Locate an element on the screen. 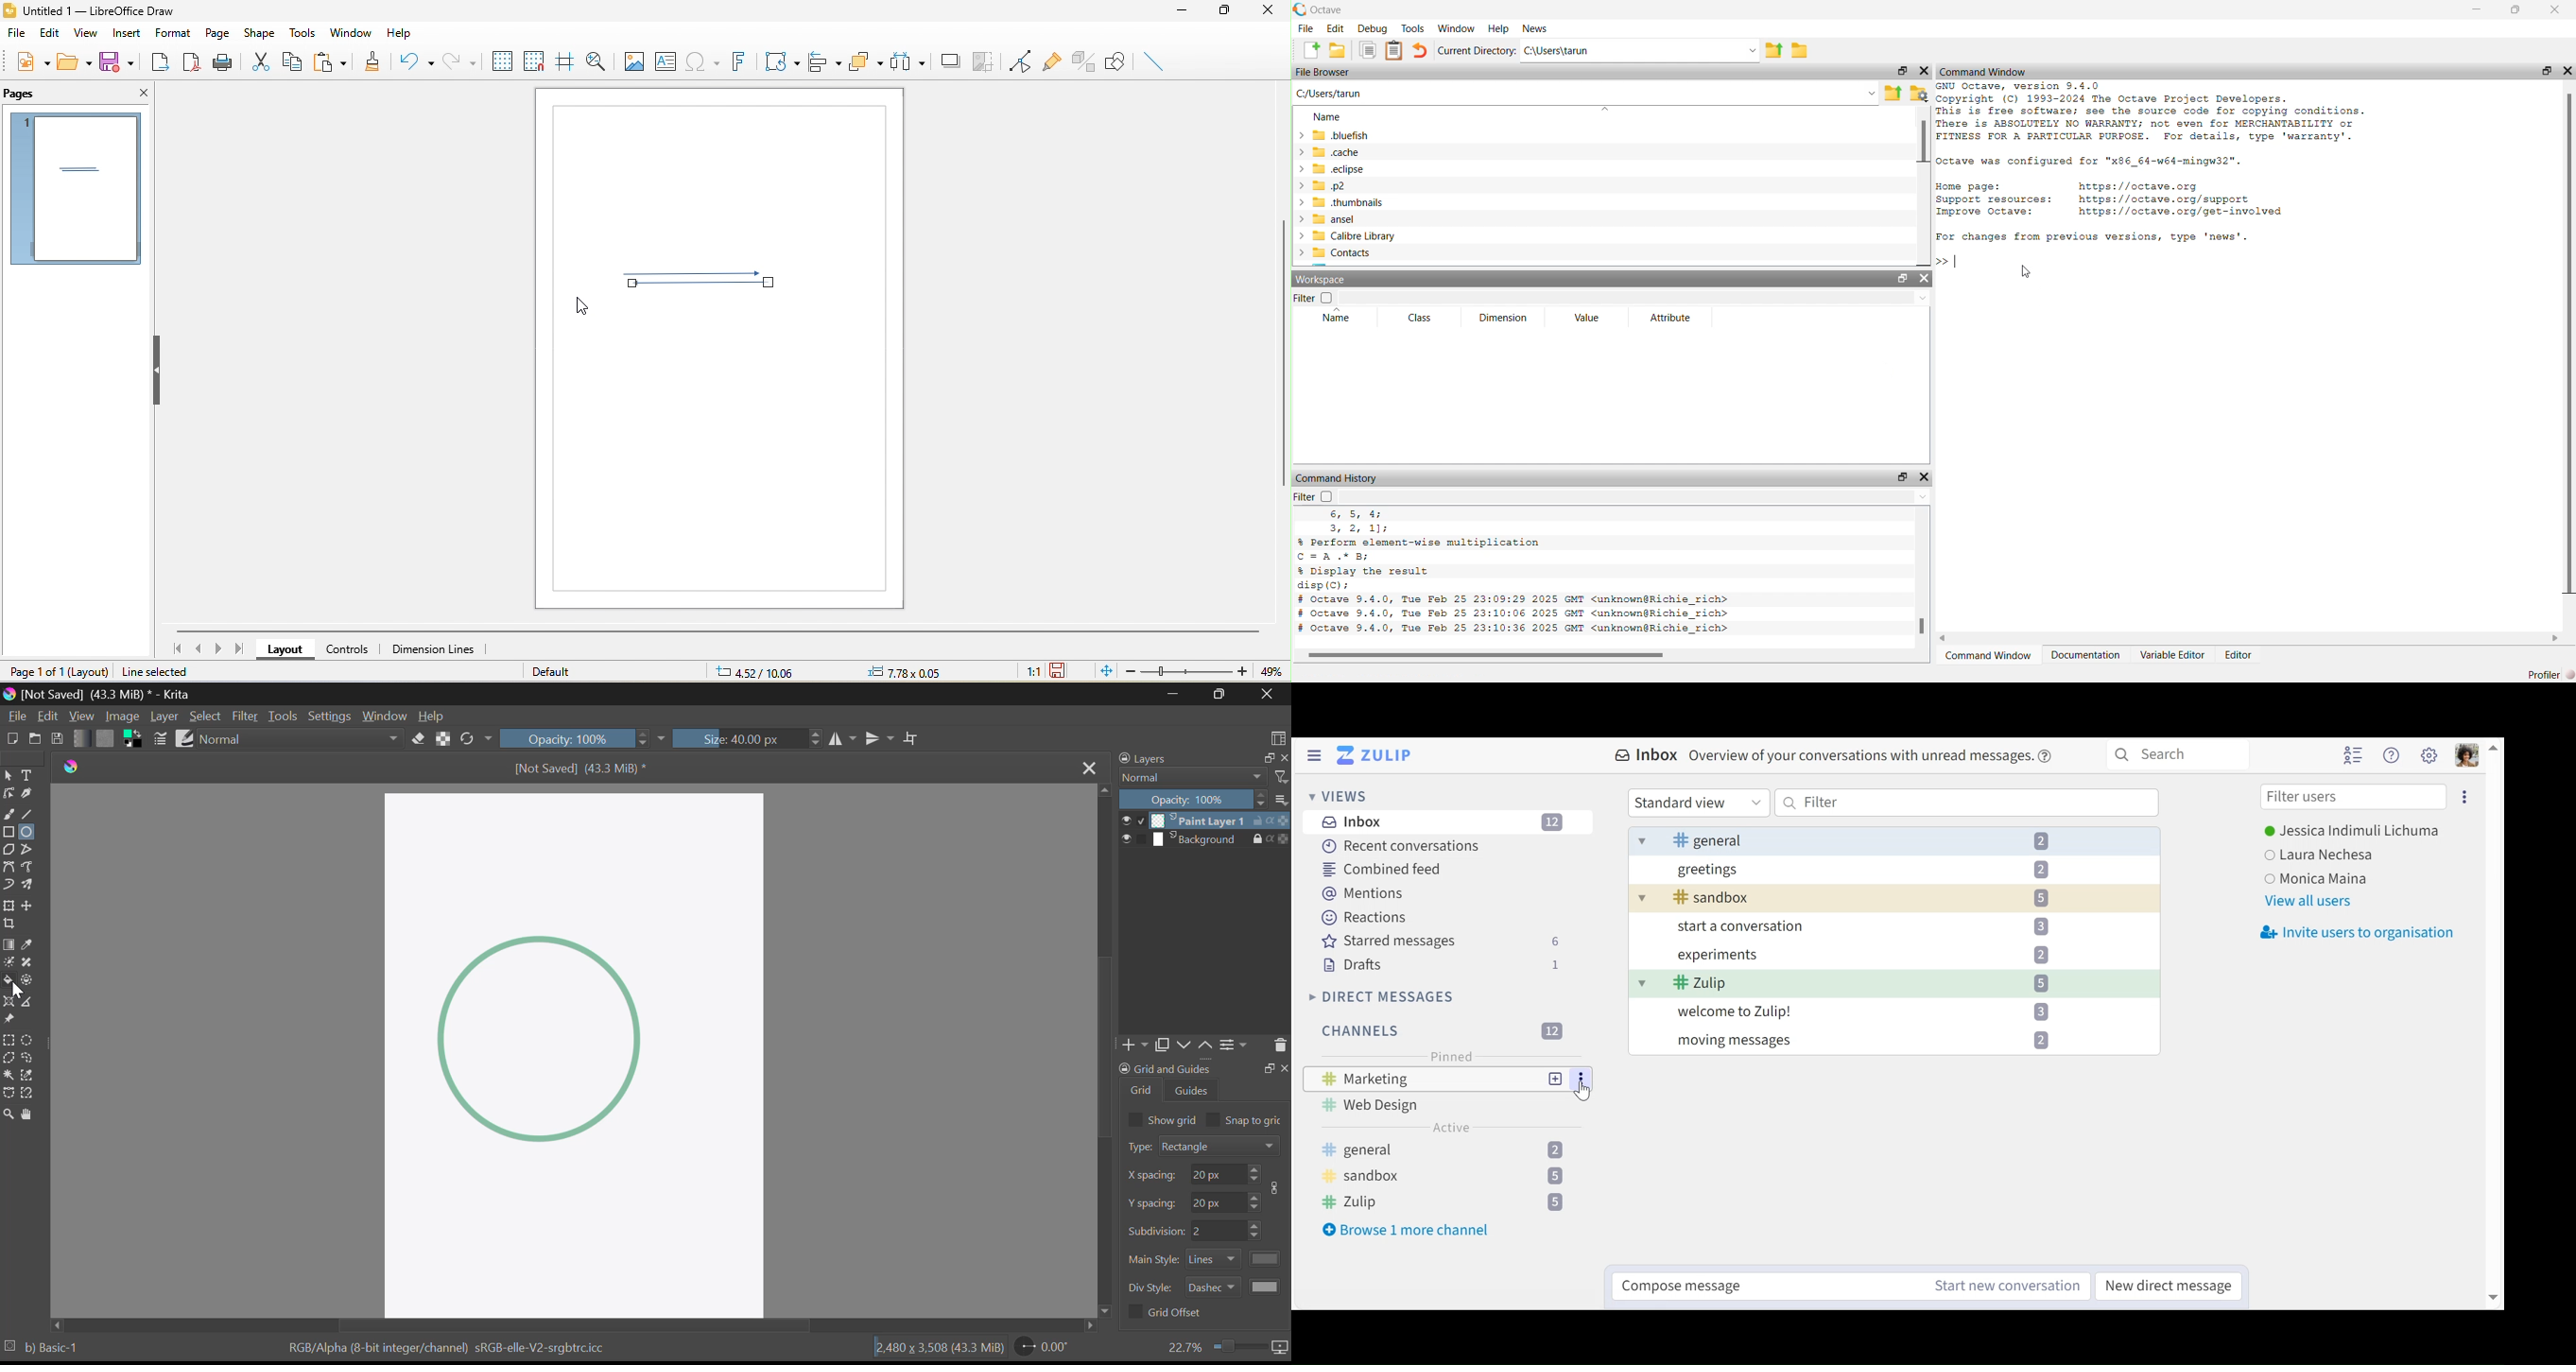  Show grid is located at coordinates (1162, 1119).